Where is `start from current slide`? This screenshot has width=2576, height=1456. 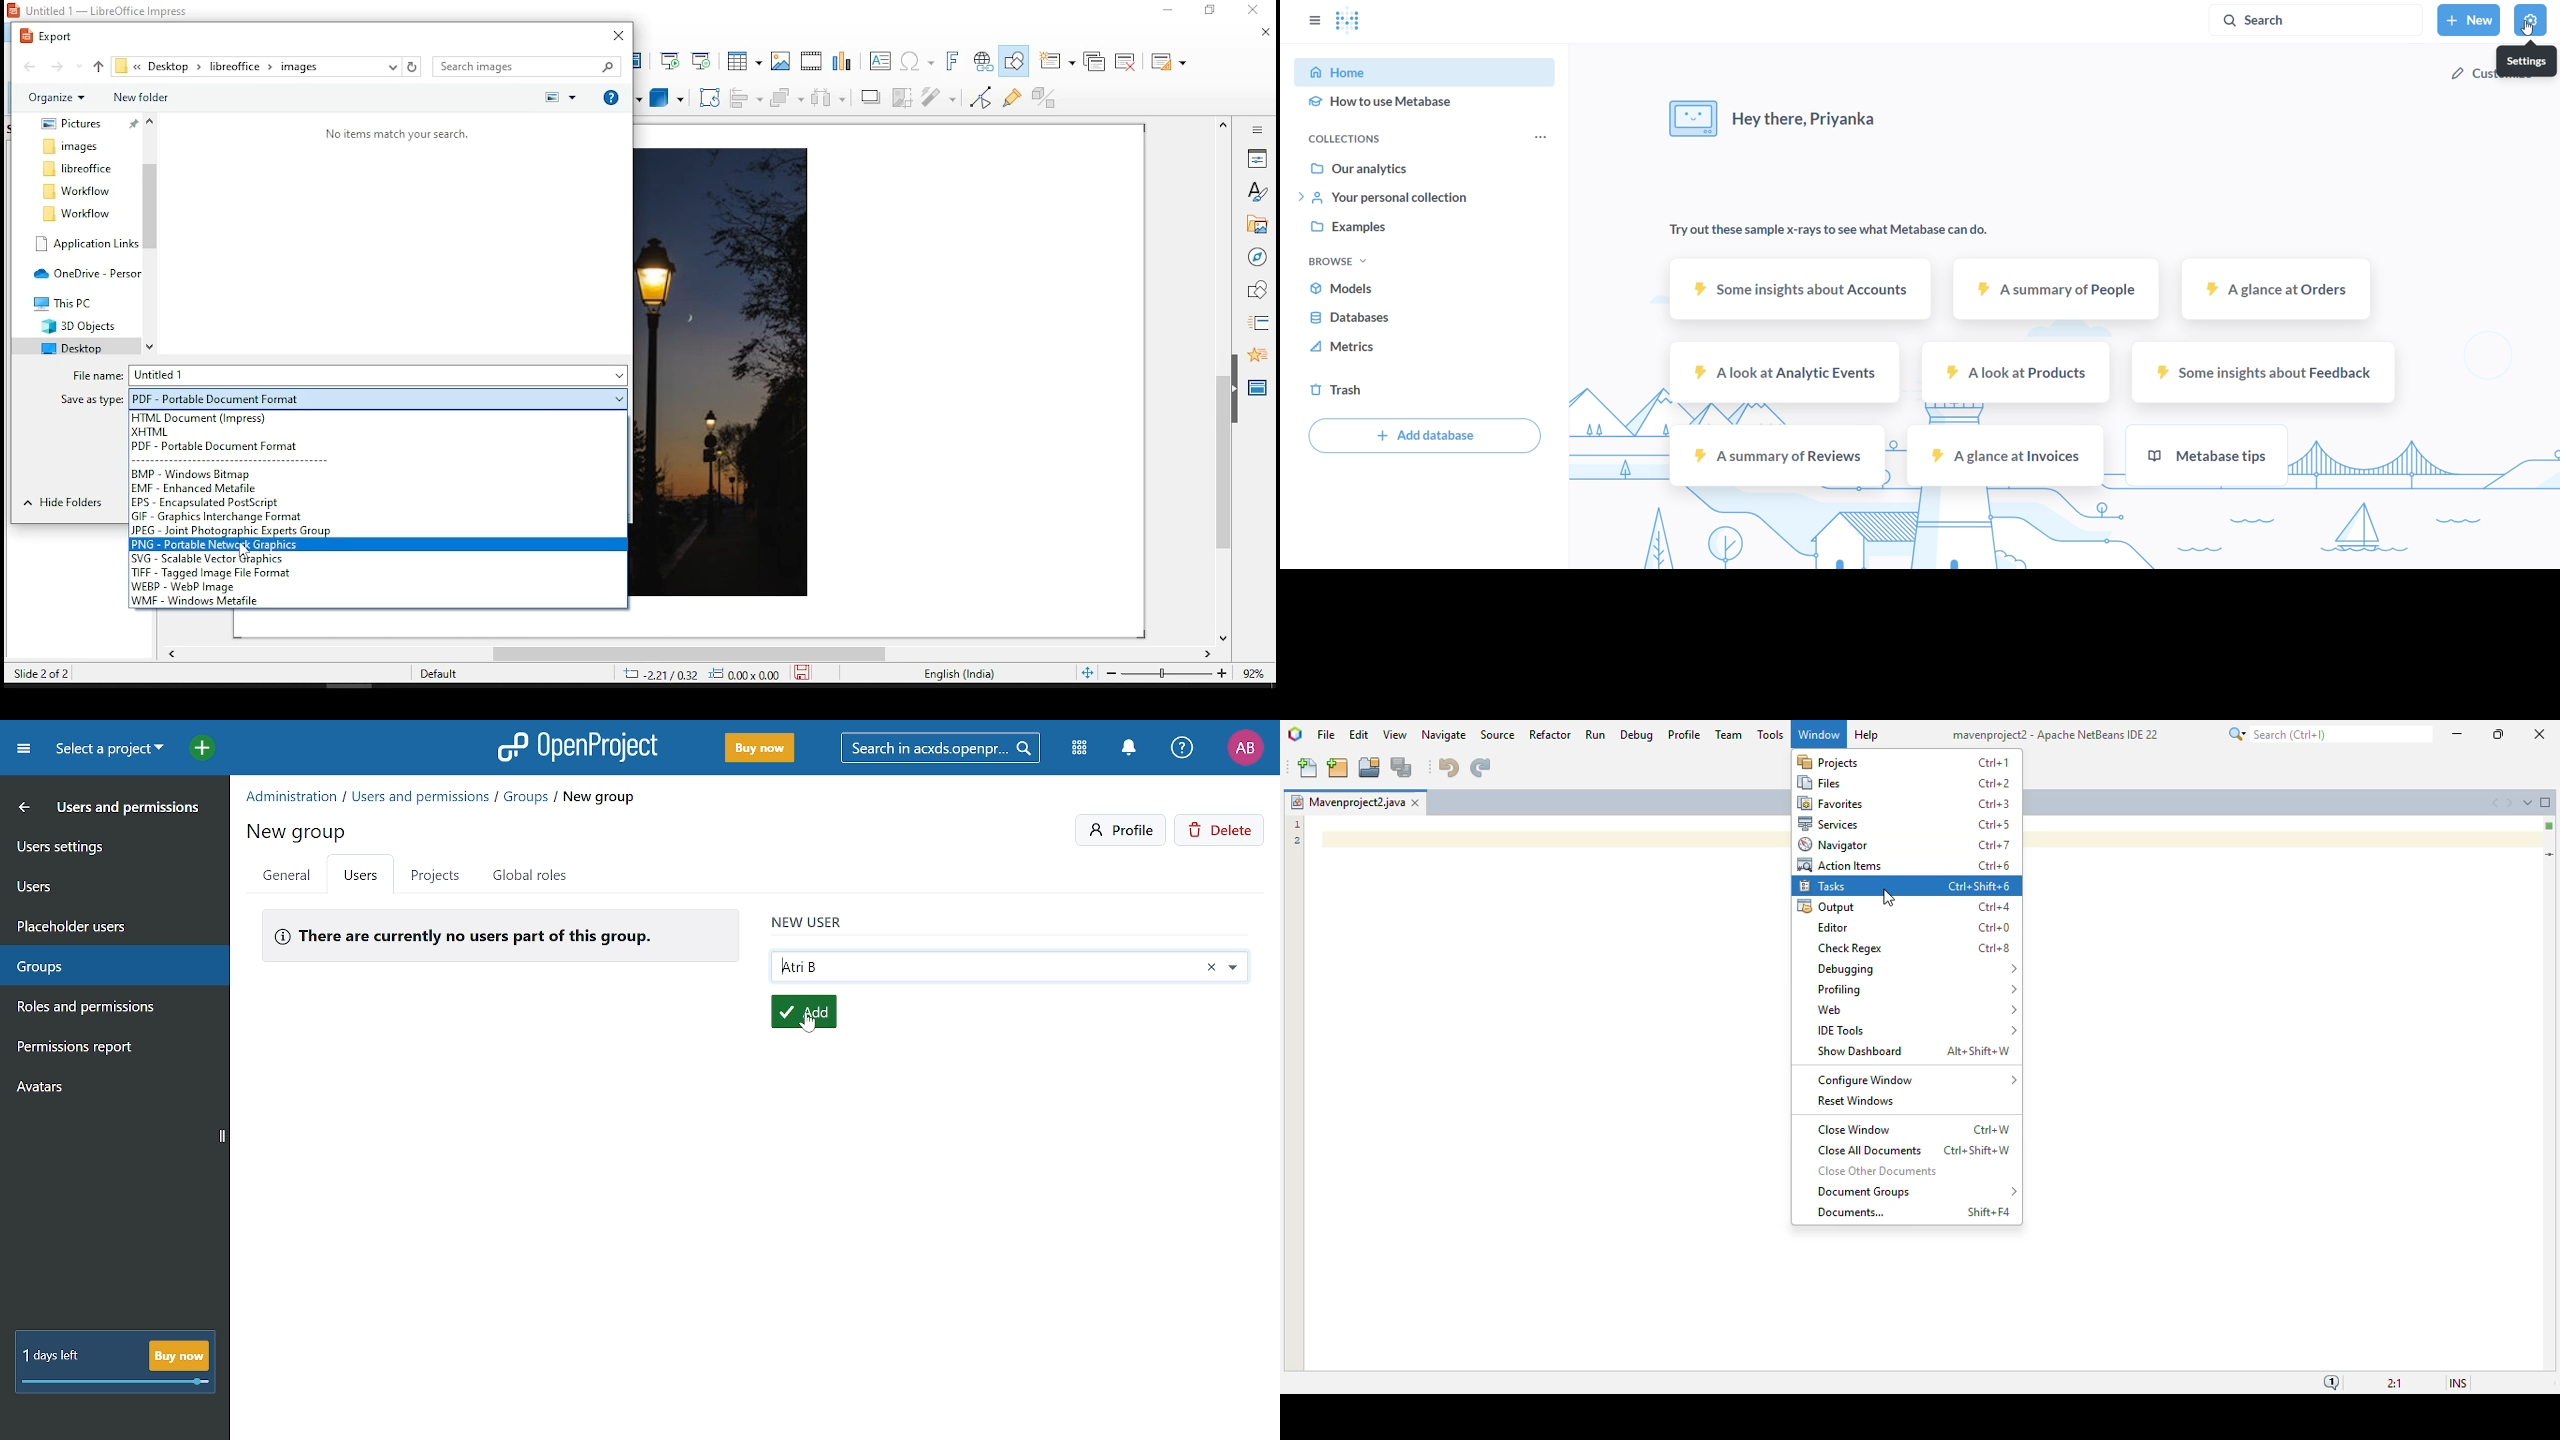
start from current slide is located at coordinates (703, 59).